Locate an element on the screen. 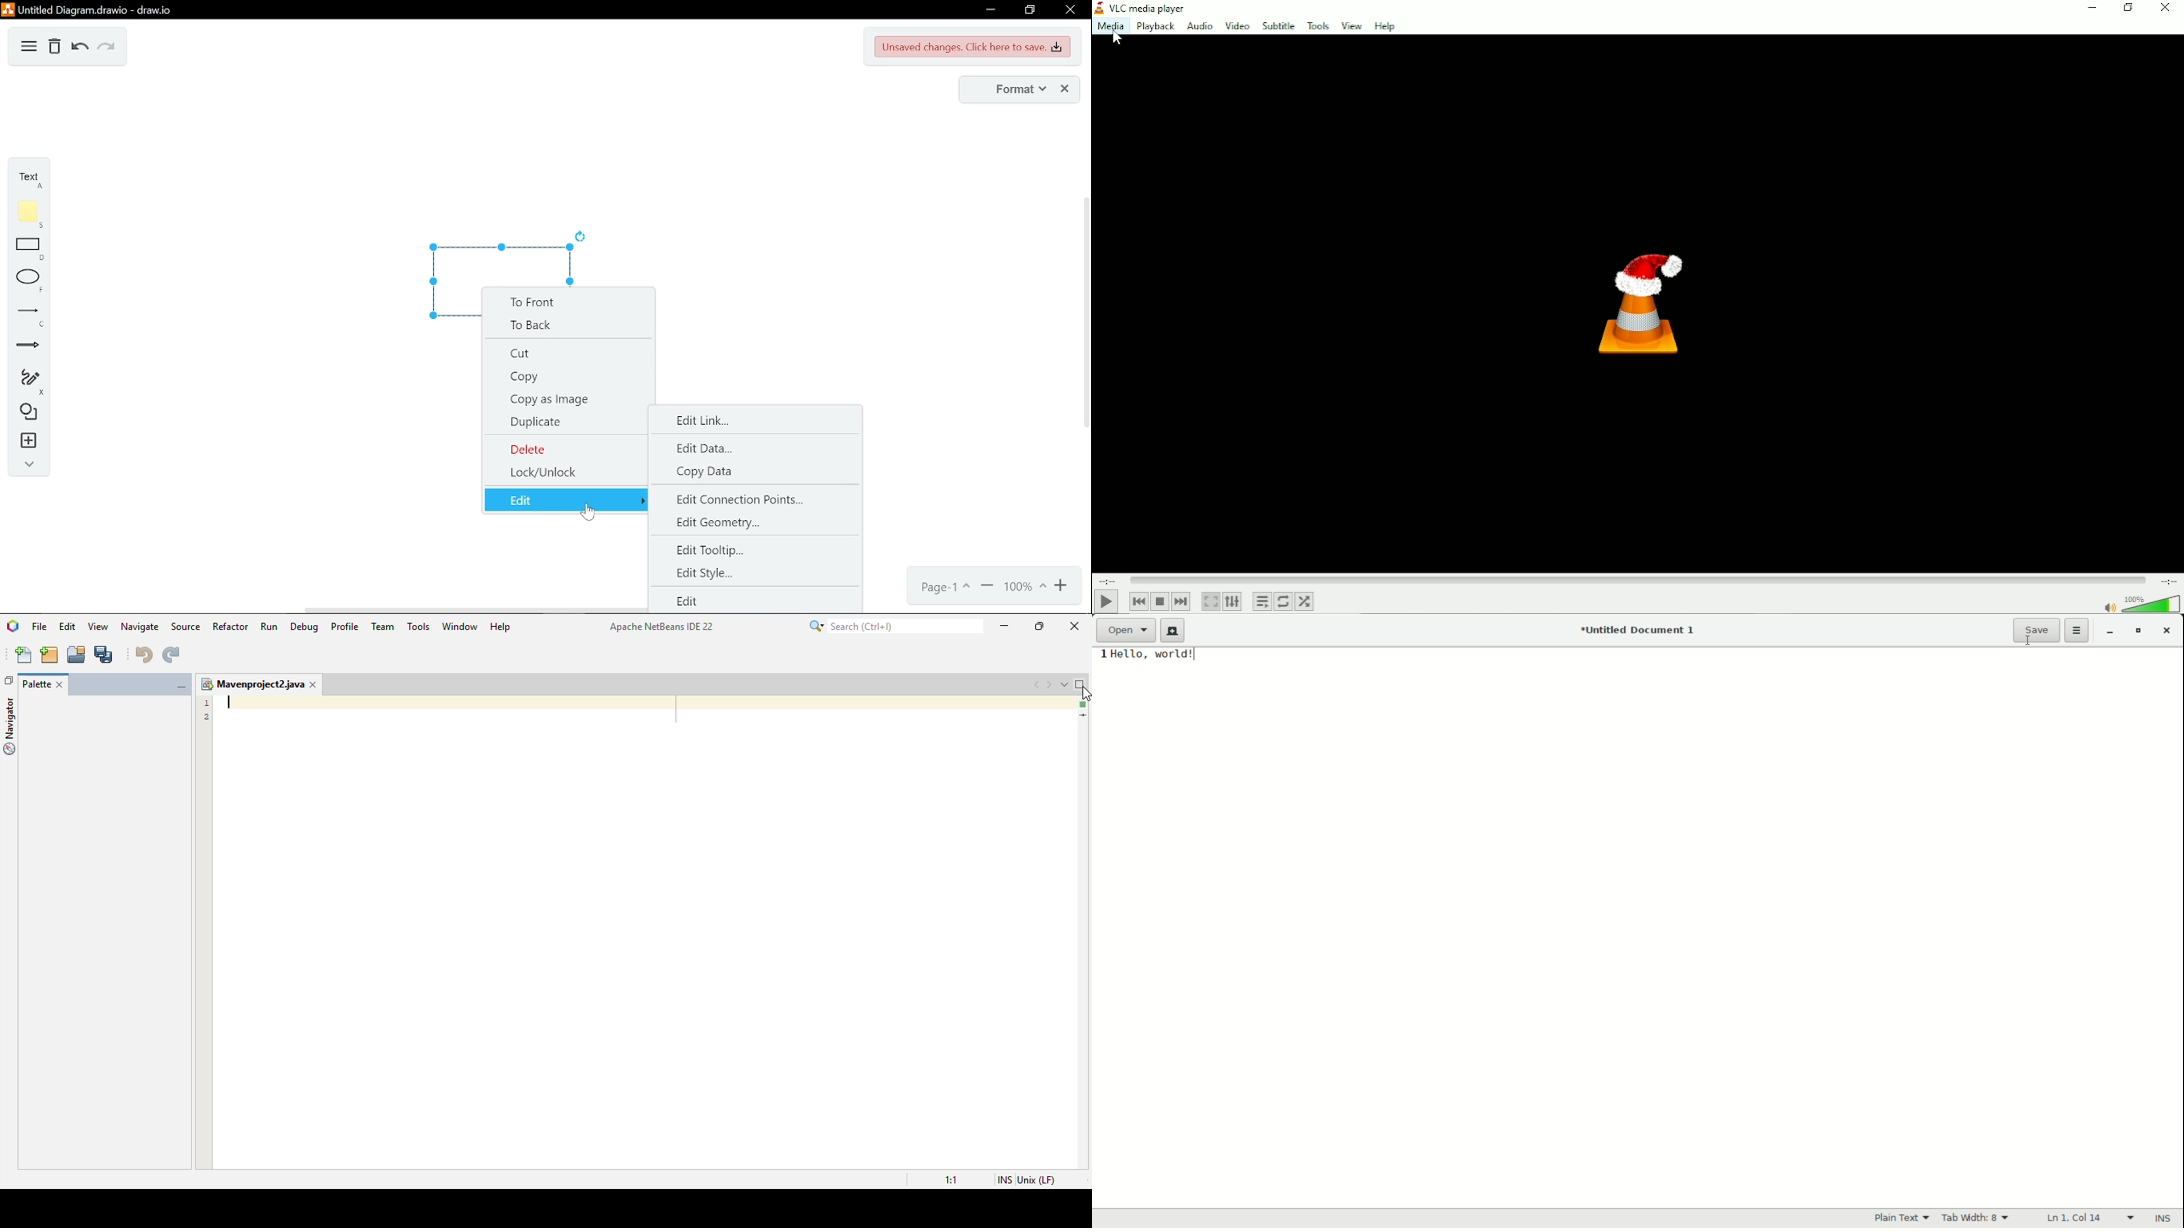 The width and height of the screenshot is (2184, 1232). note is located at coordinates (32, 214).